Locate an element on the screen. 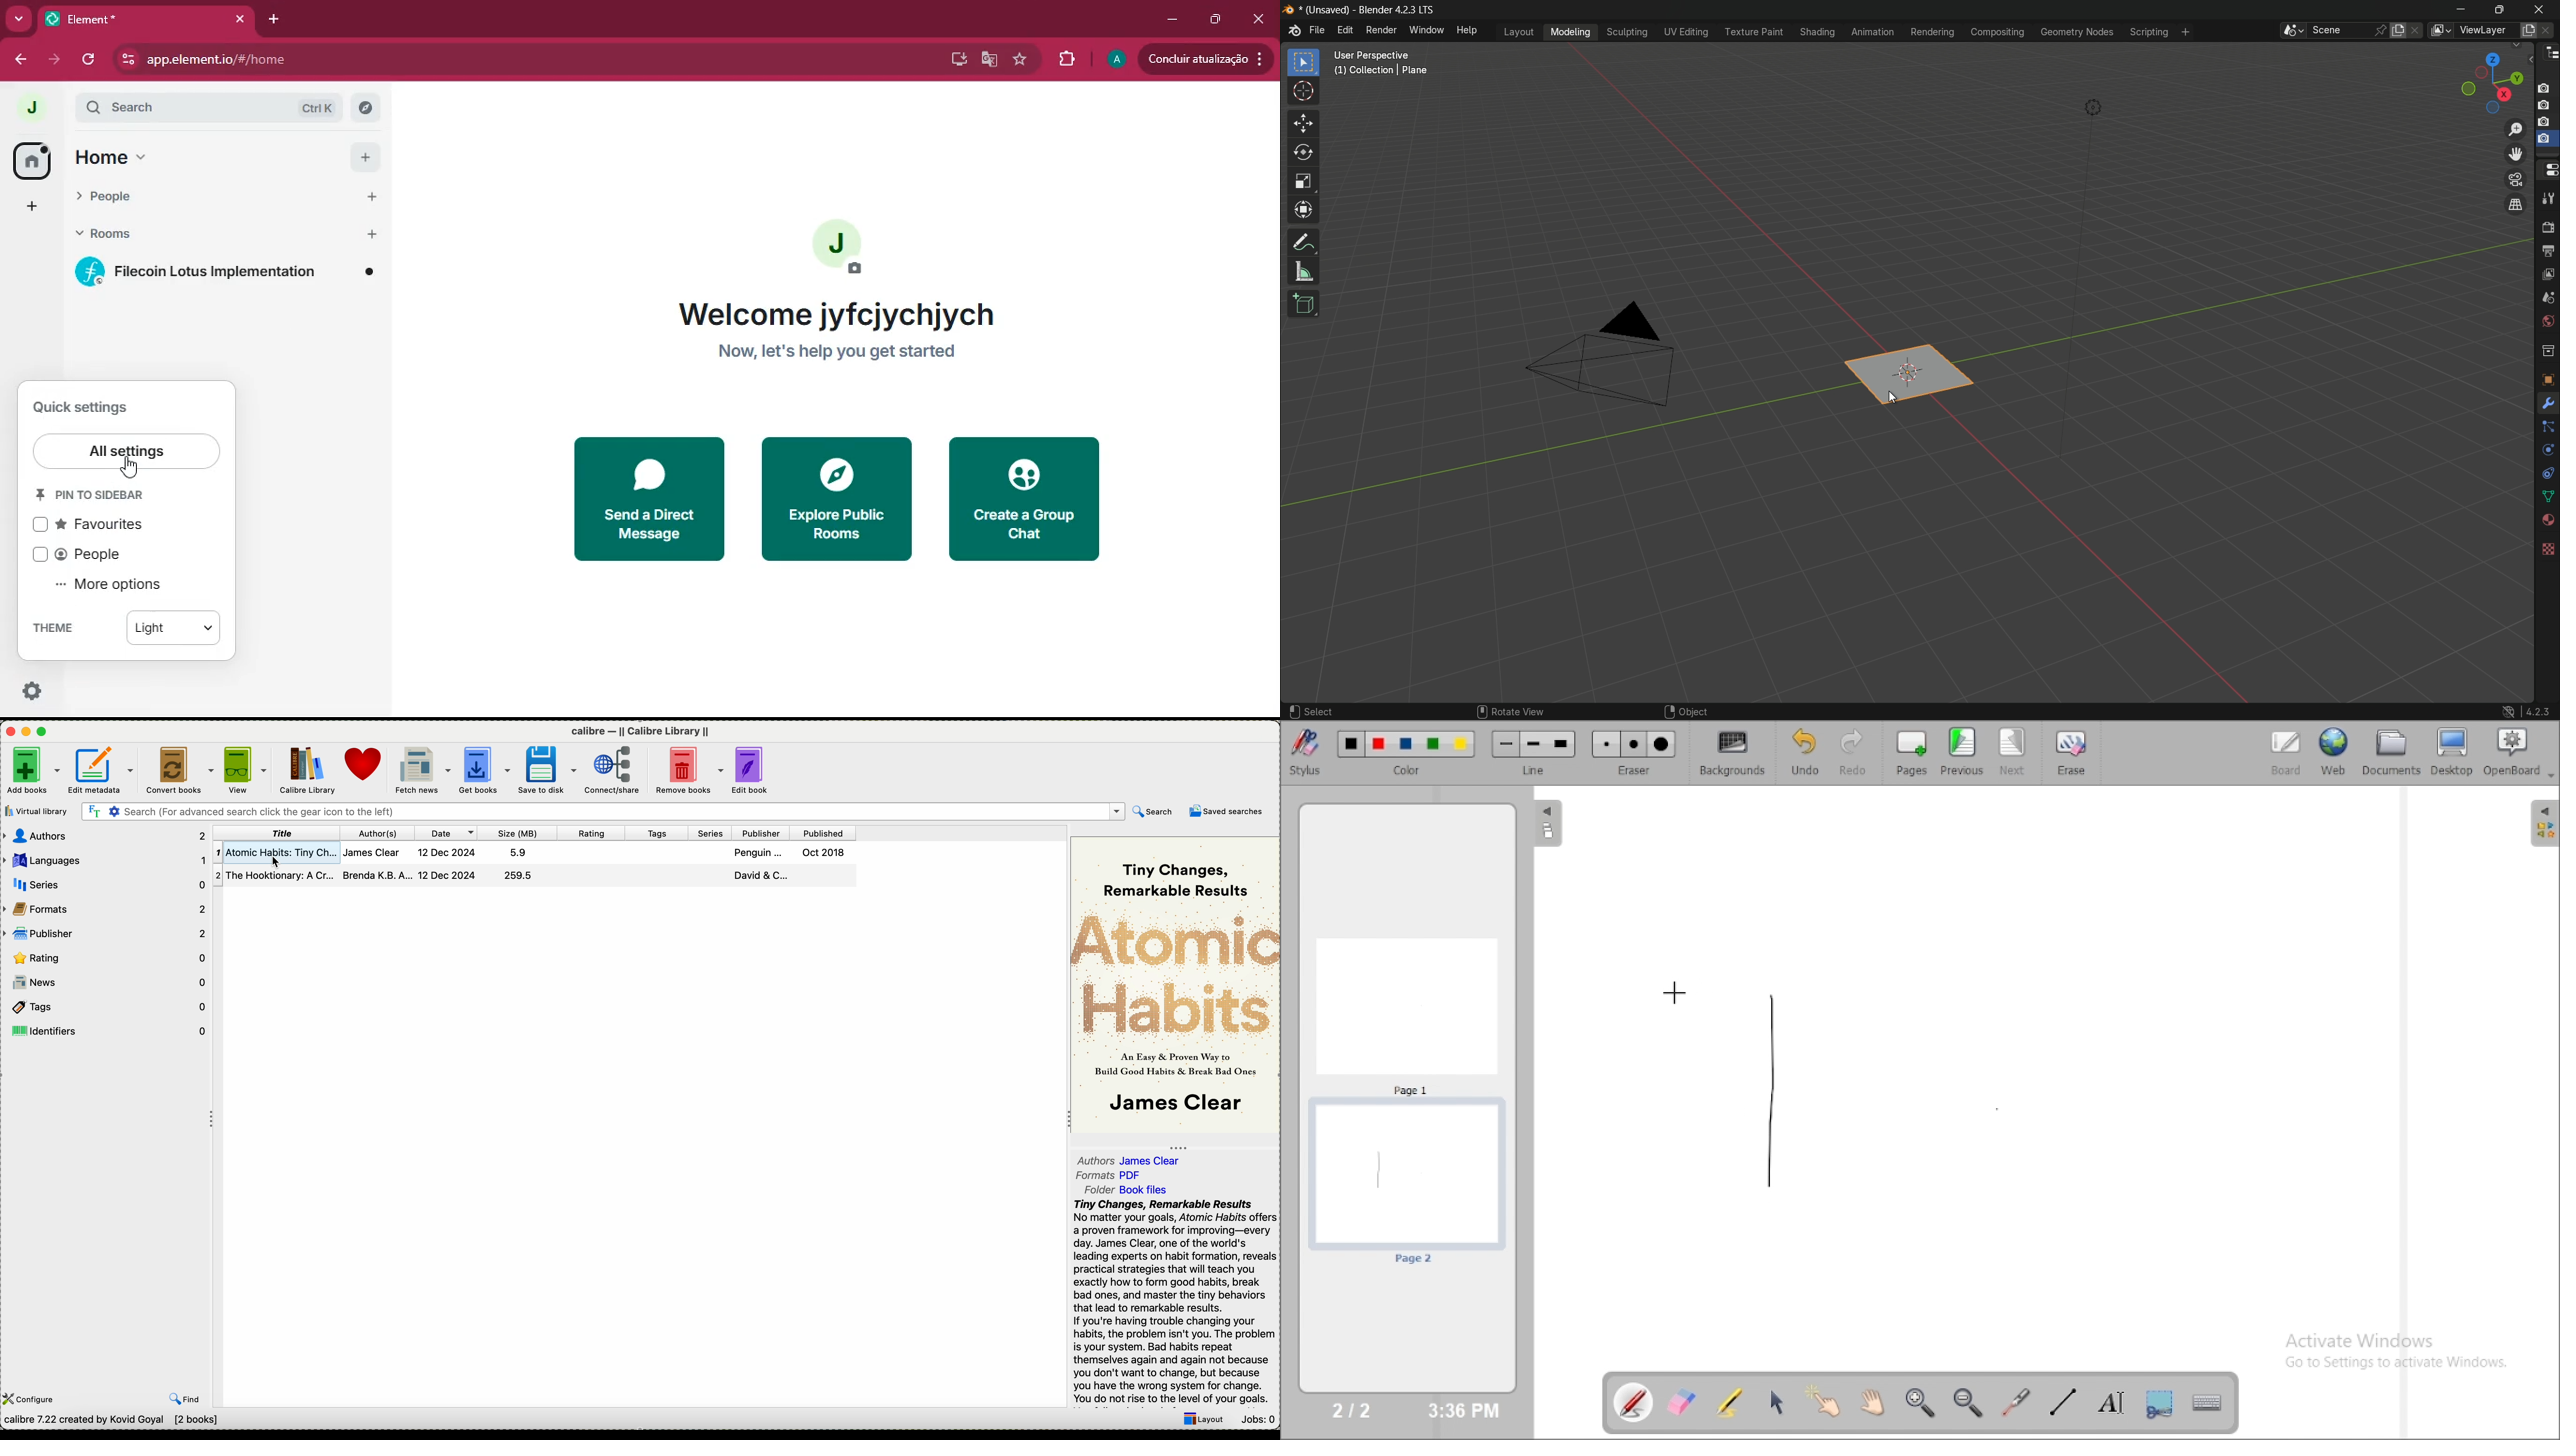  browse scenes is located at coordinates (2284, 29).